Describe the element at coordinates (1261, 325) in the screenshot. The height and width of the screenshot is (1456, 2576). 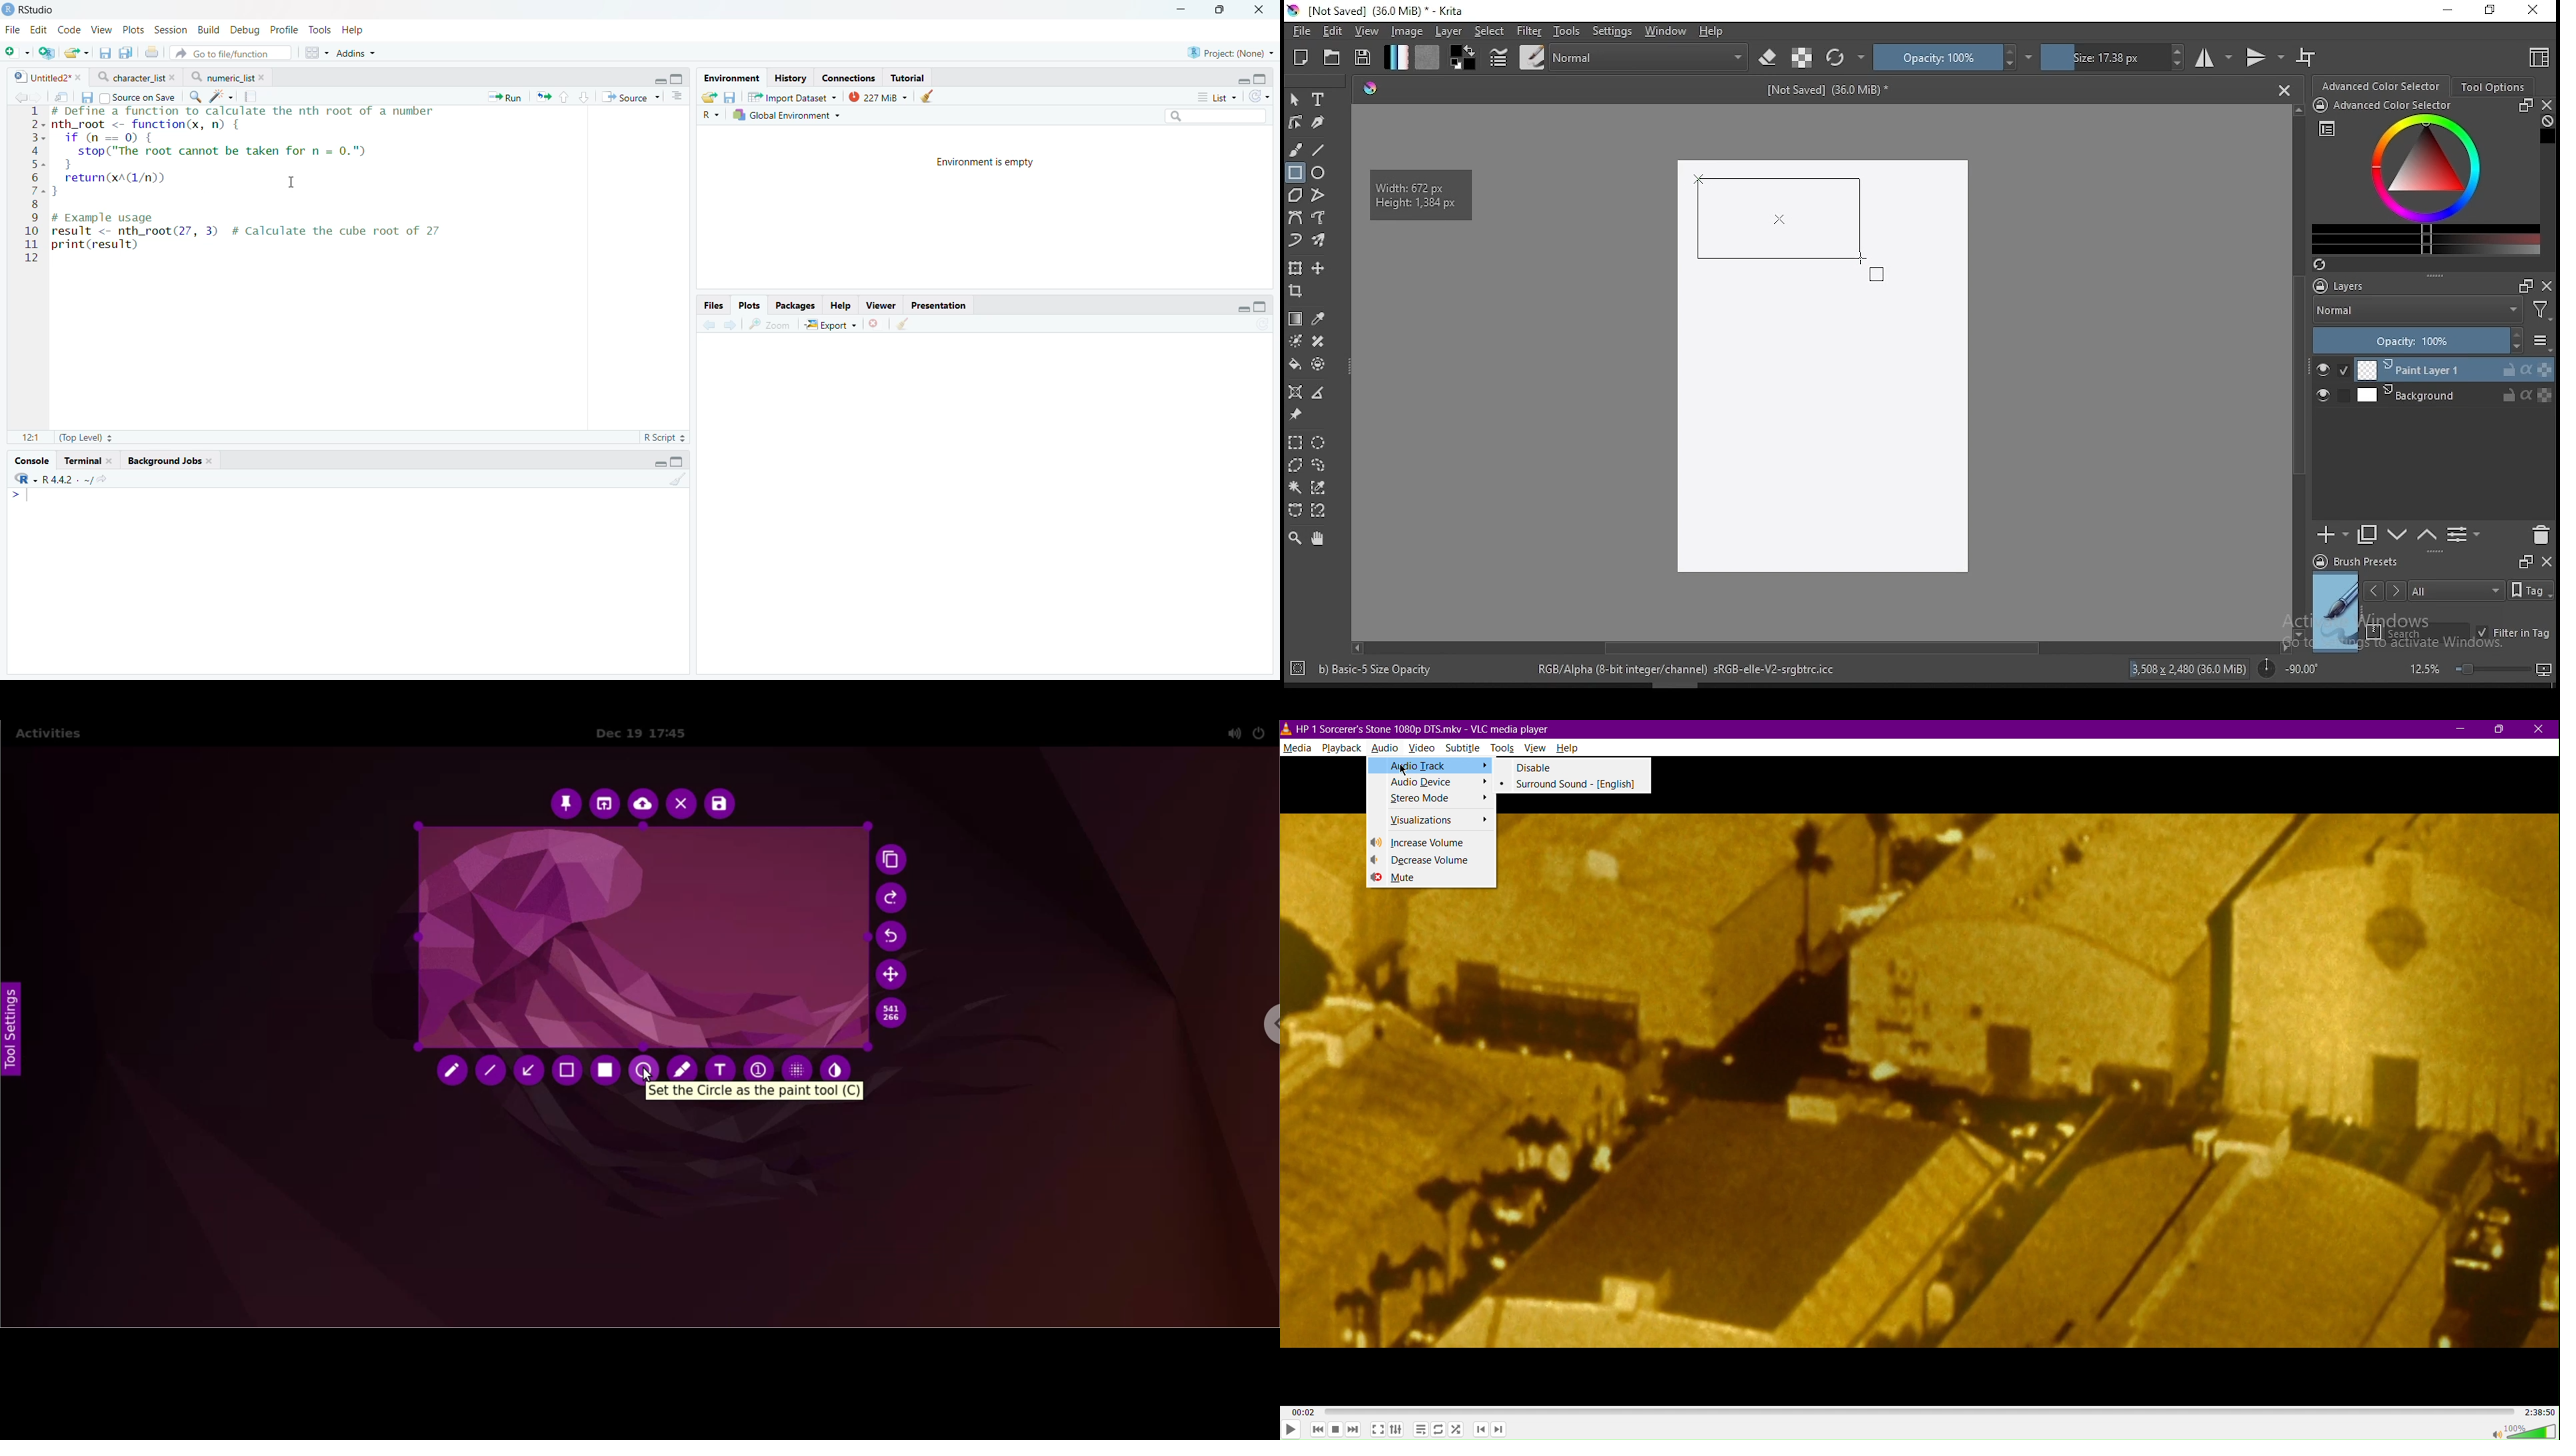
I see `Refresh list` at that location.